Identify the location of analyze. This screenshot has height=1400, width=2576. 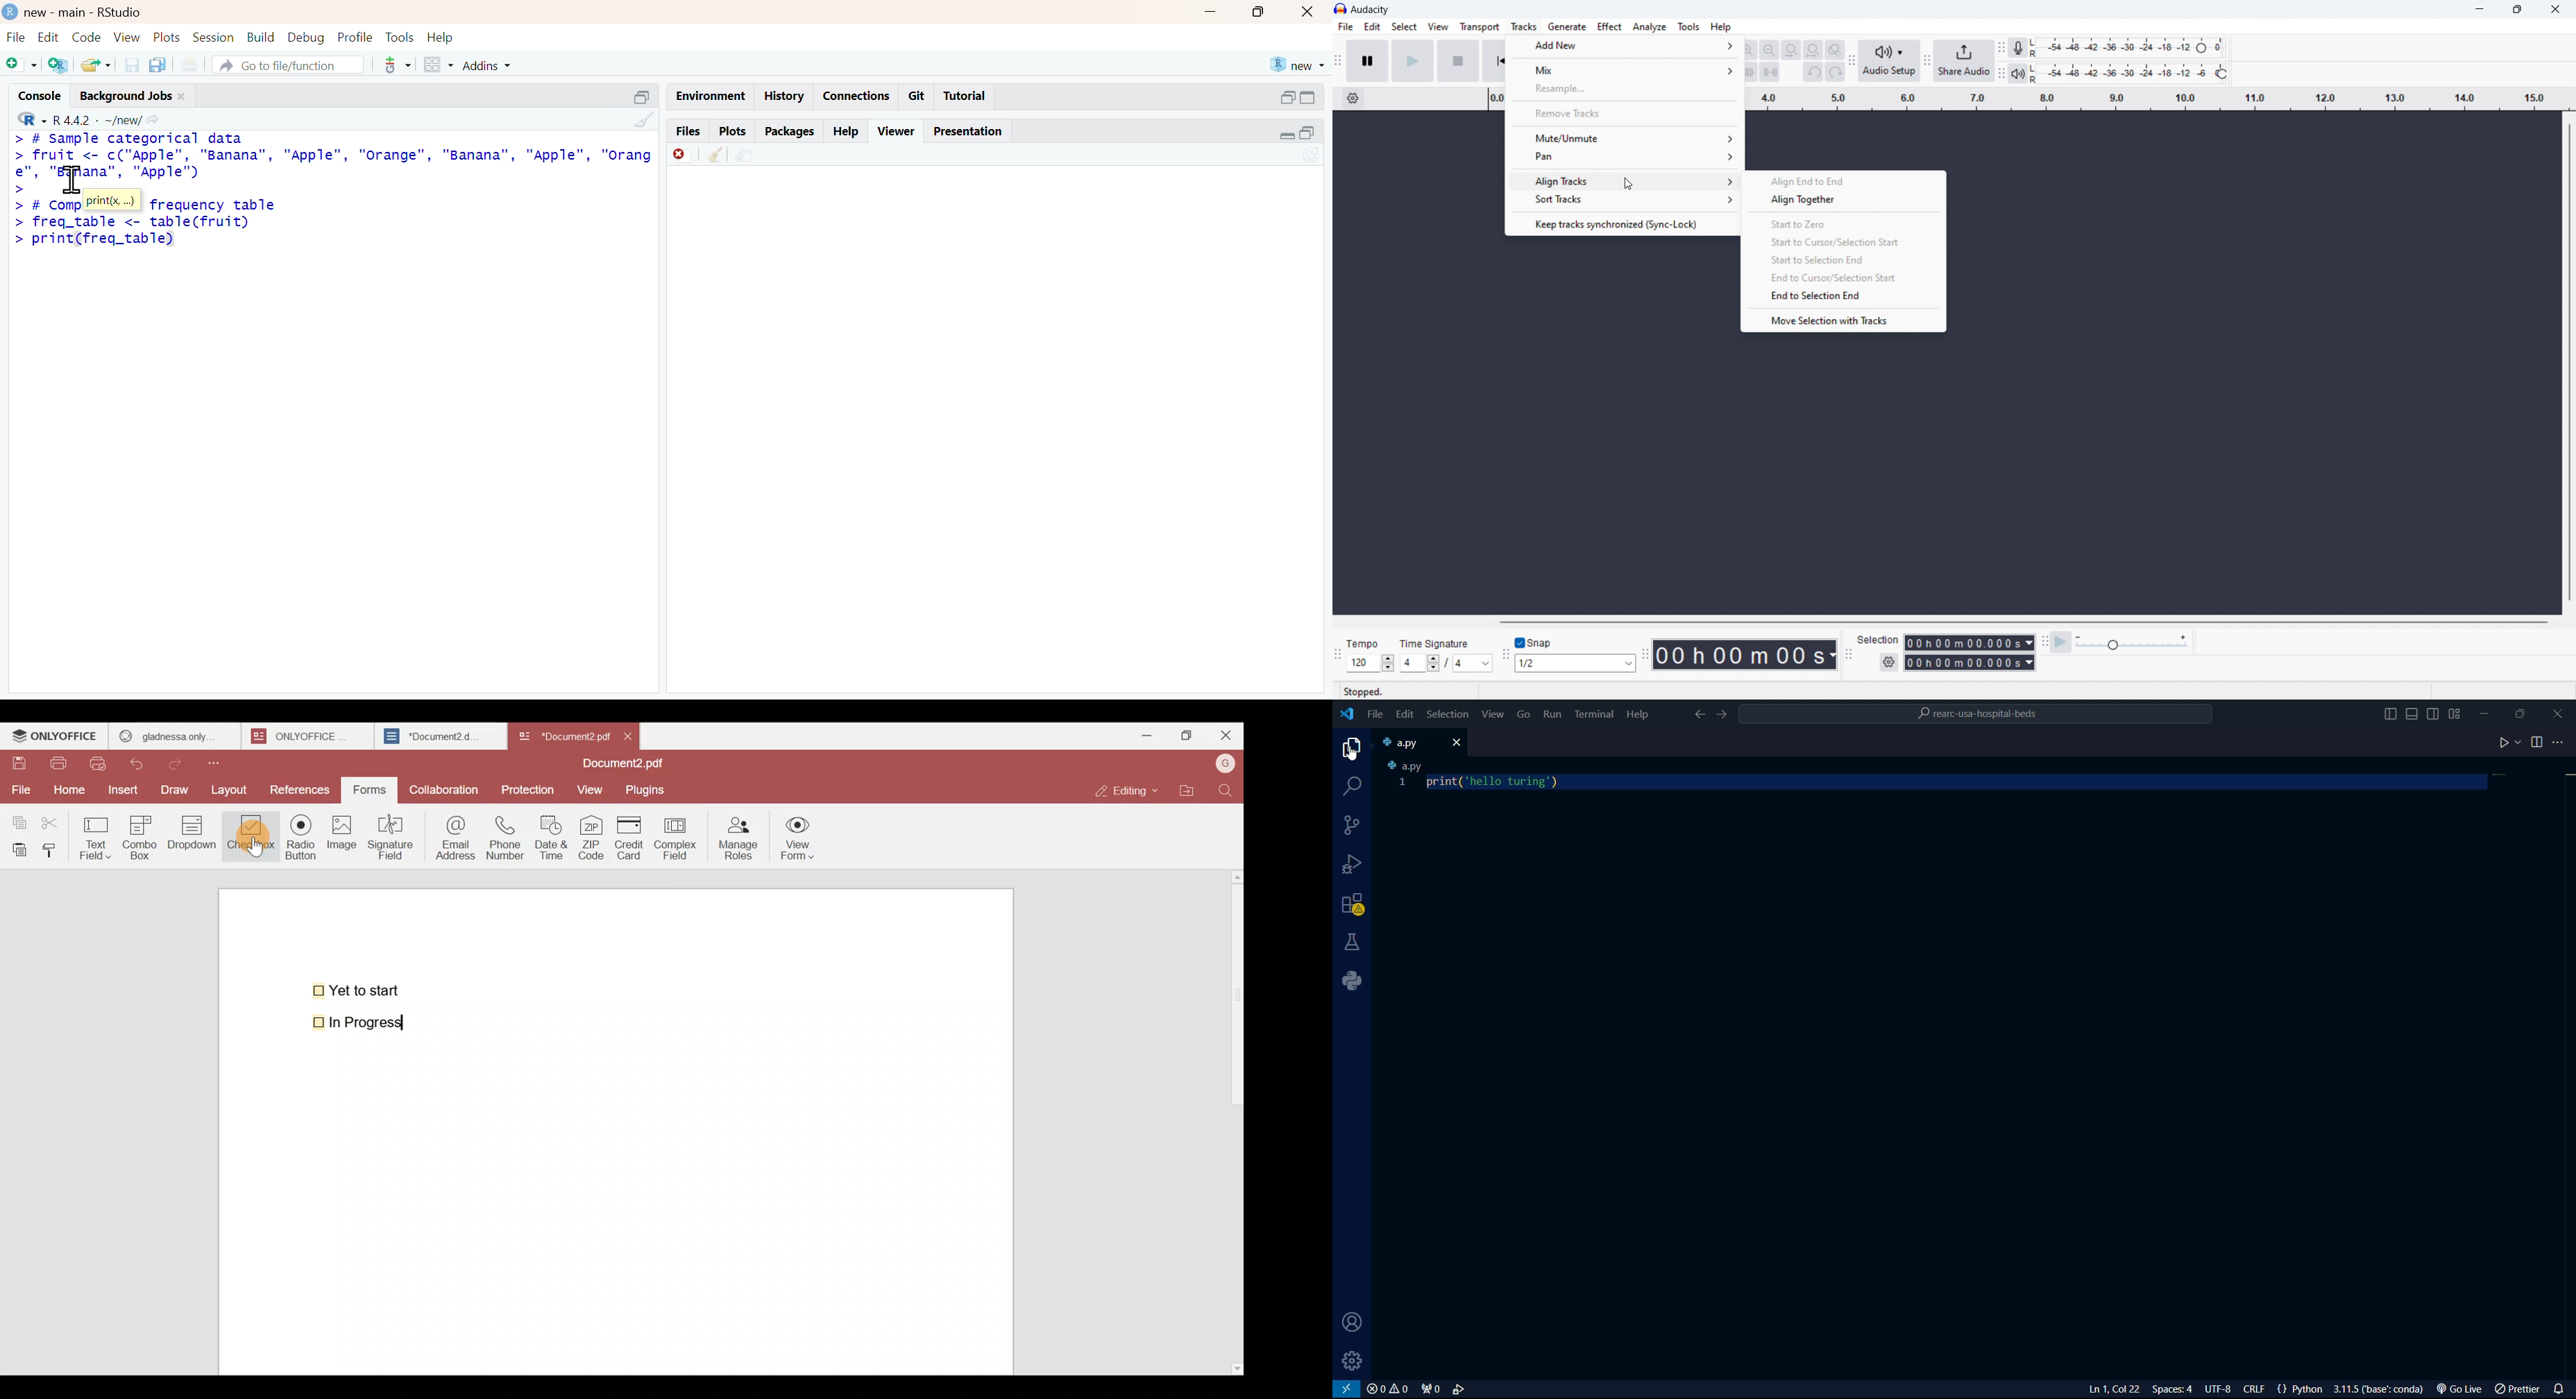
(1650, 27).